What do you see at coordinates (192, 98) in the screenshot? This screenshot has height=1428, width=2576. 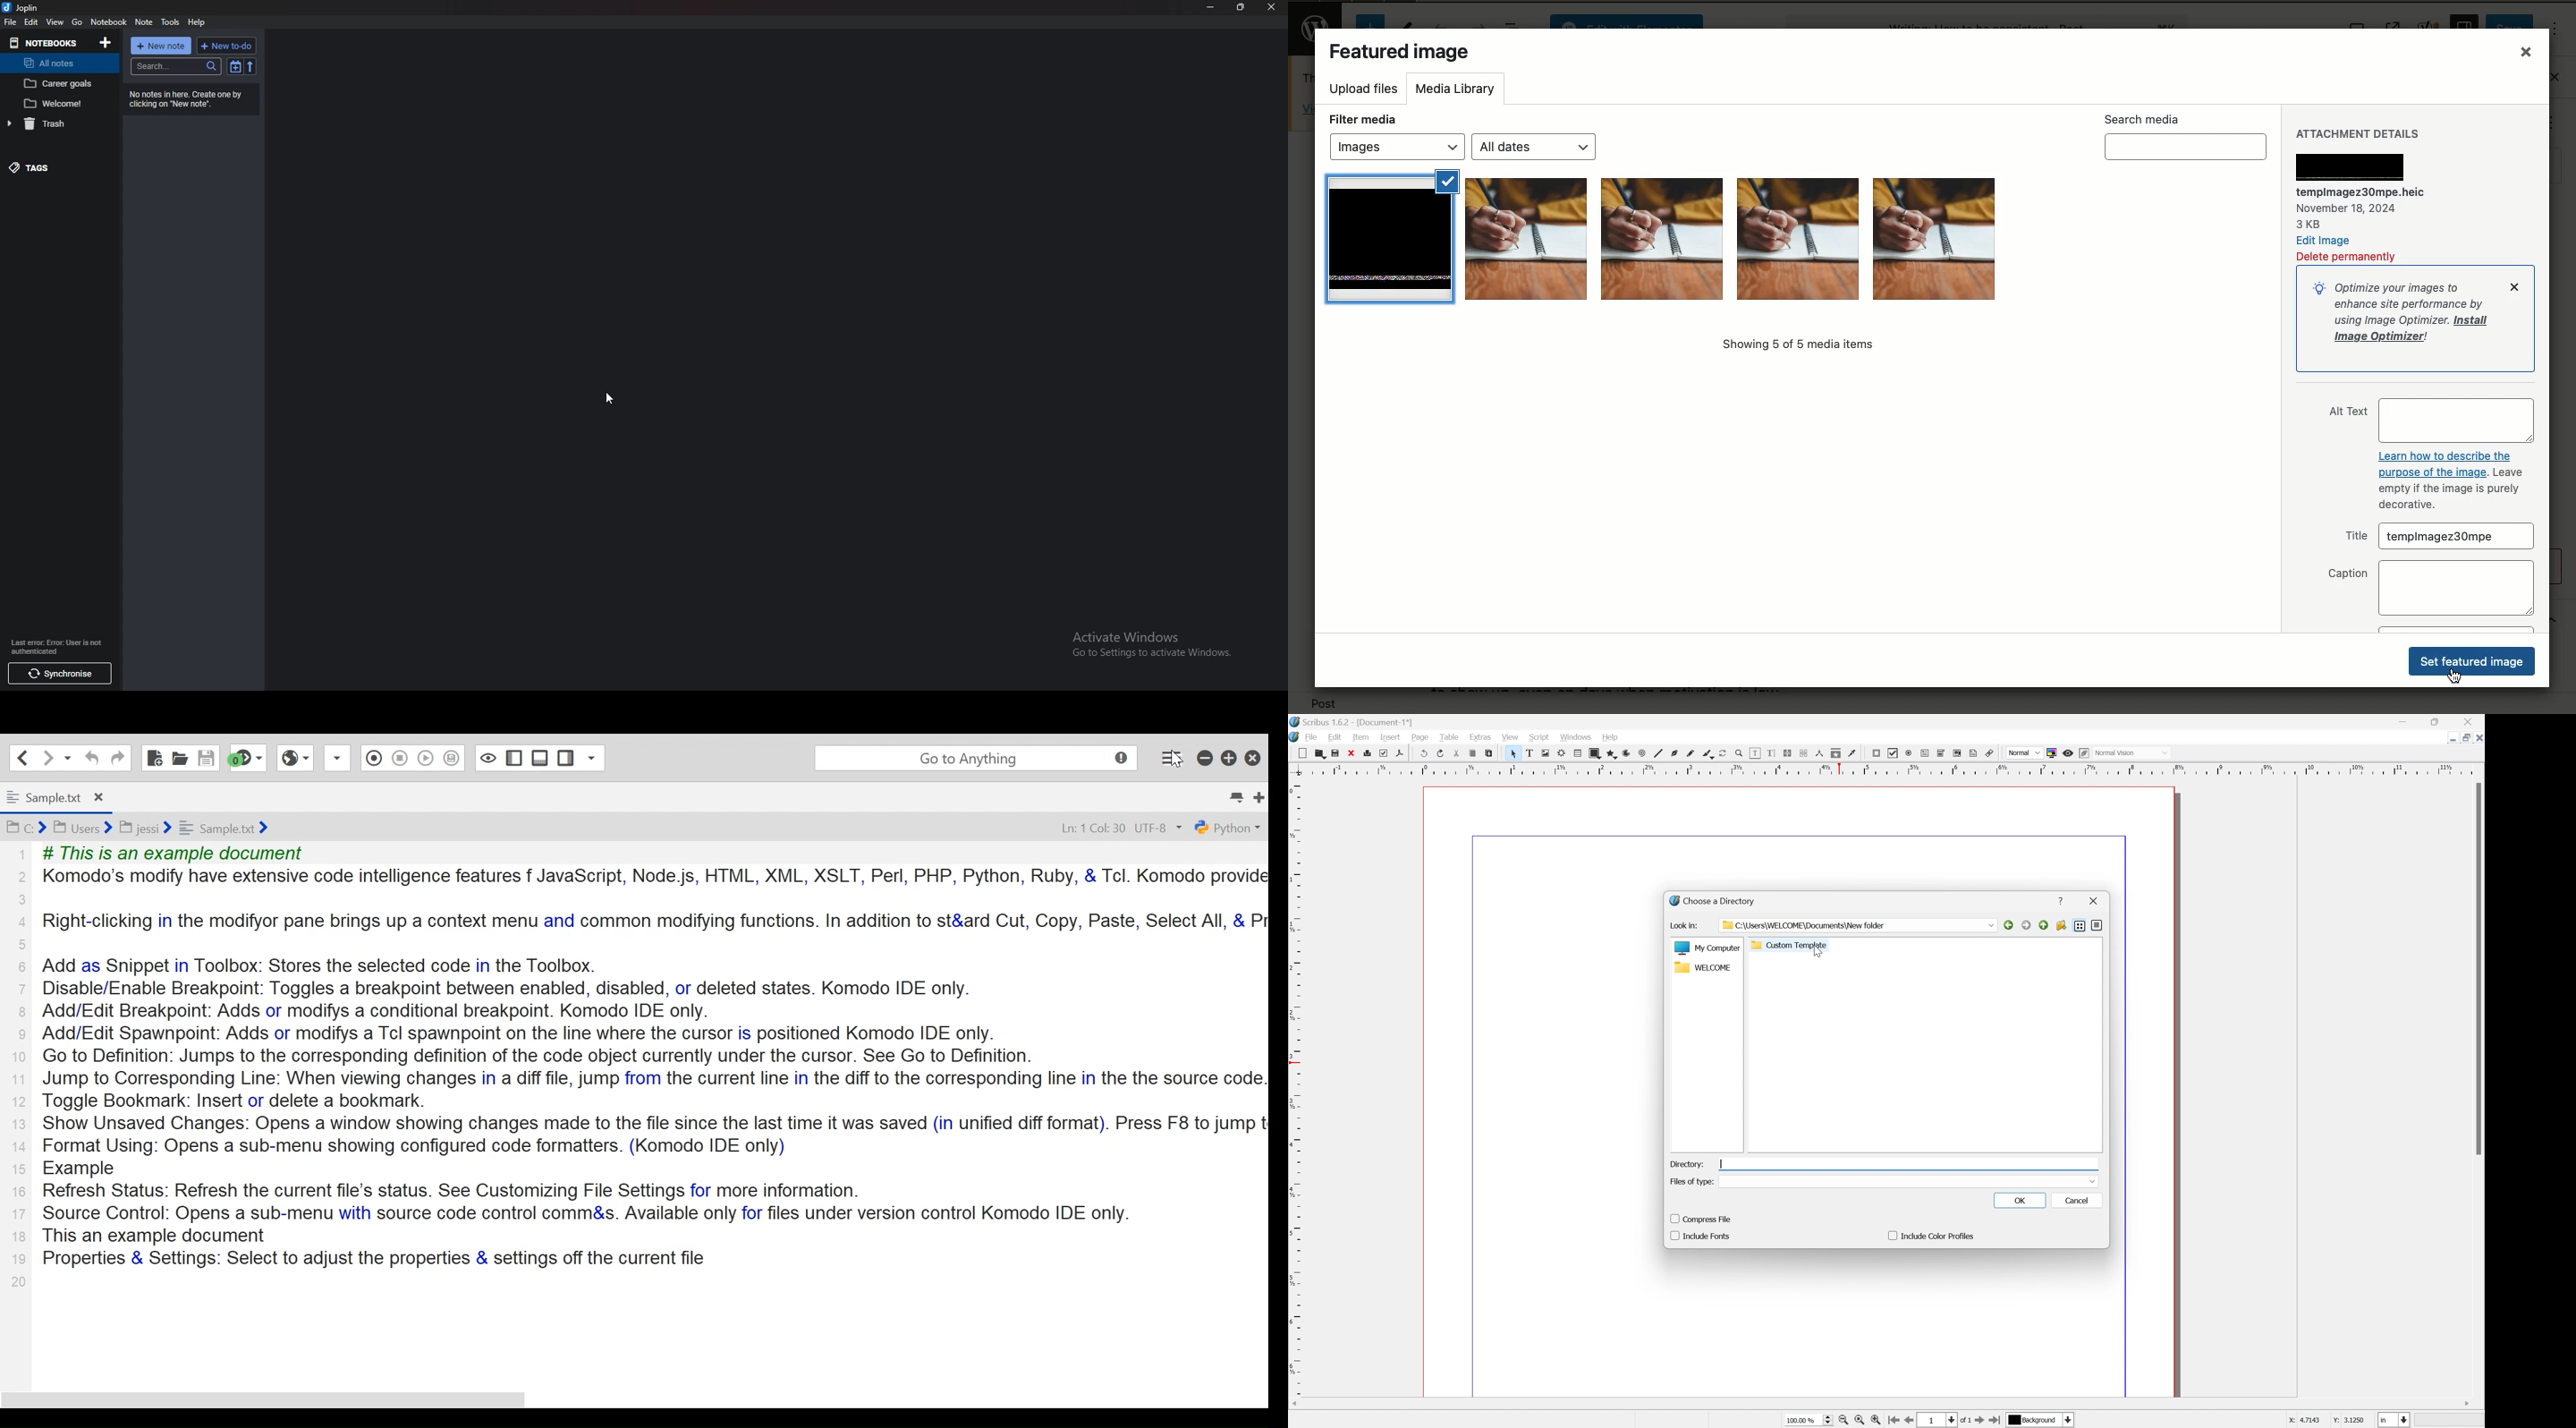 I see ` info` at bounding box center [192, 98].